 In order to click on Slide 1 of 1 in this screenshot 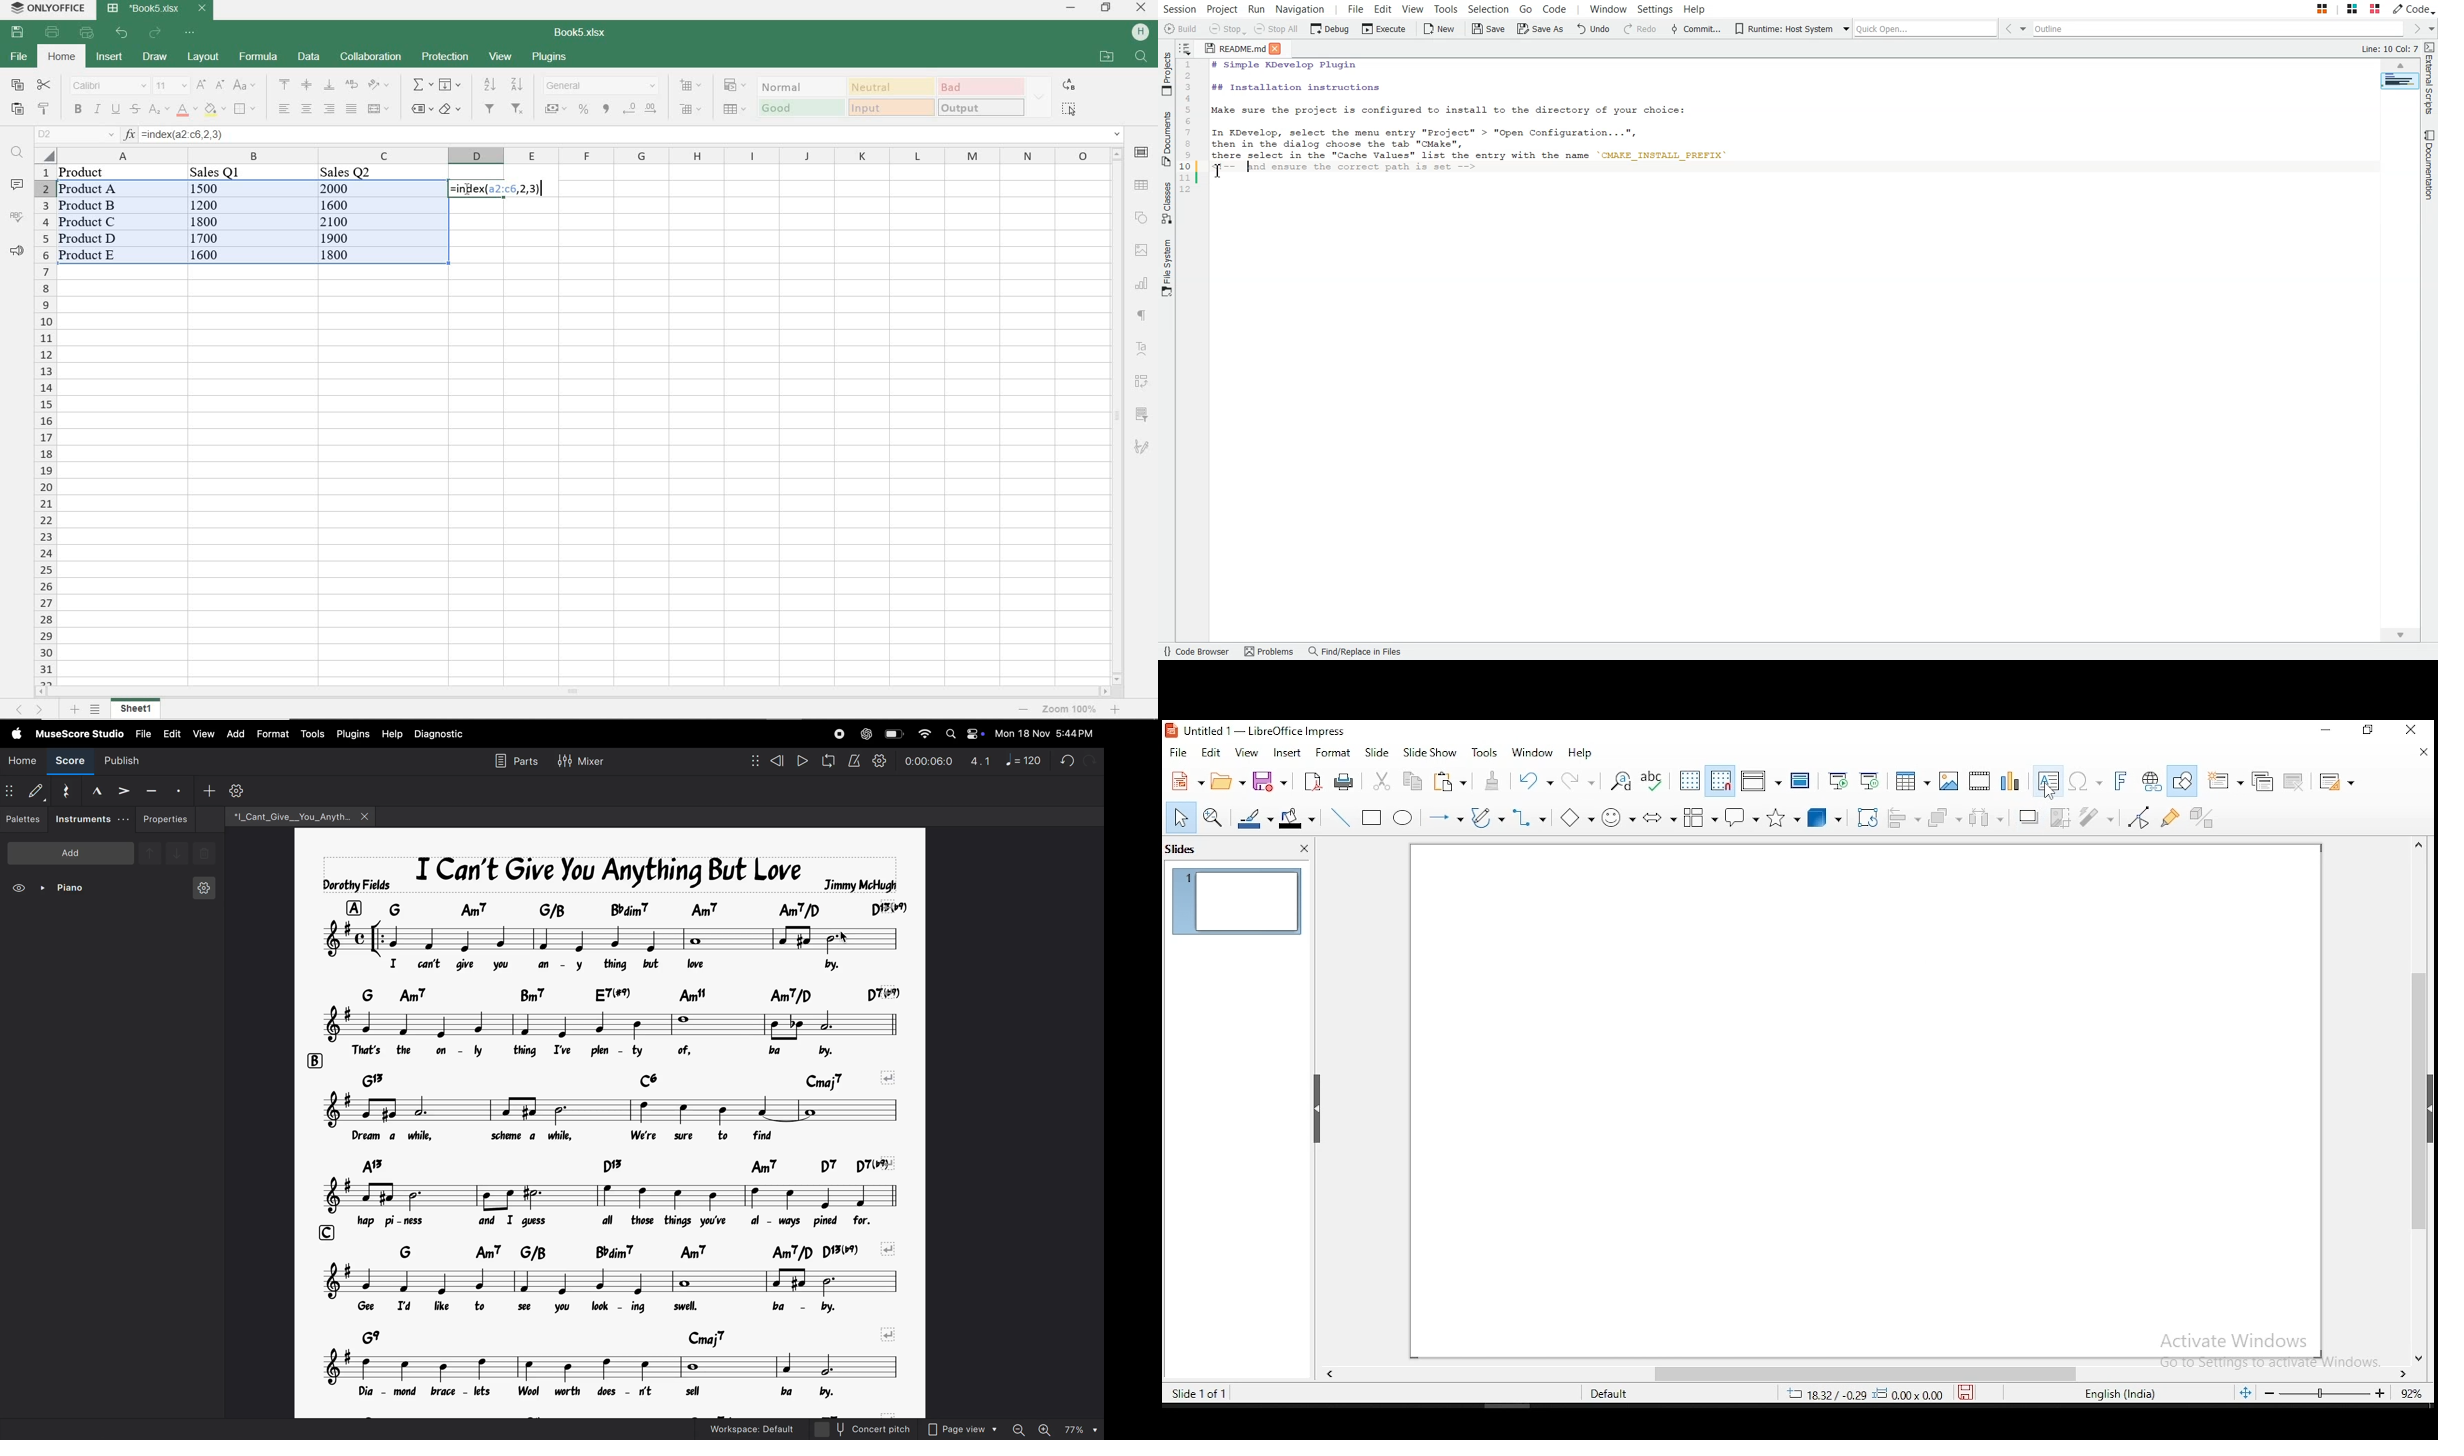, I will do `click(1196, 1392)`.